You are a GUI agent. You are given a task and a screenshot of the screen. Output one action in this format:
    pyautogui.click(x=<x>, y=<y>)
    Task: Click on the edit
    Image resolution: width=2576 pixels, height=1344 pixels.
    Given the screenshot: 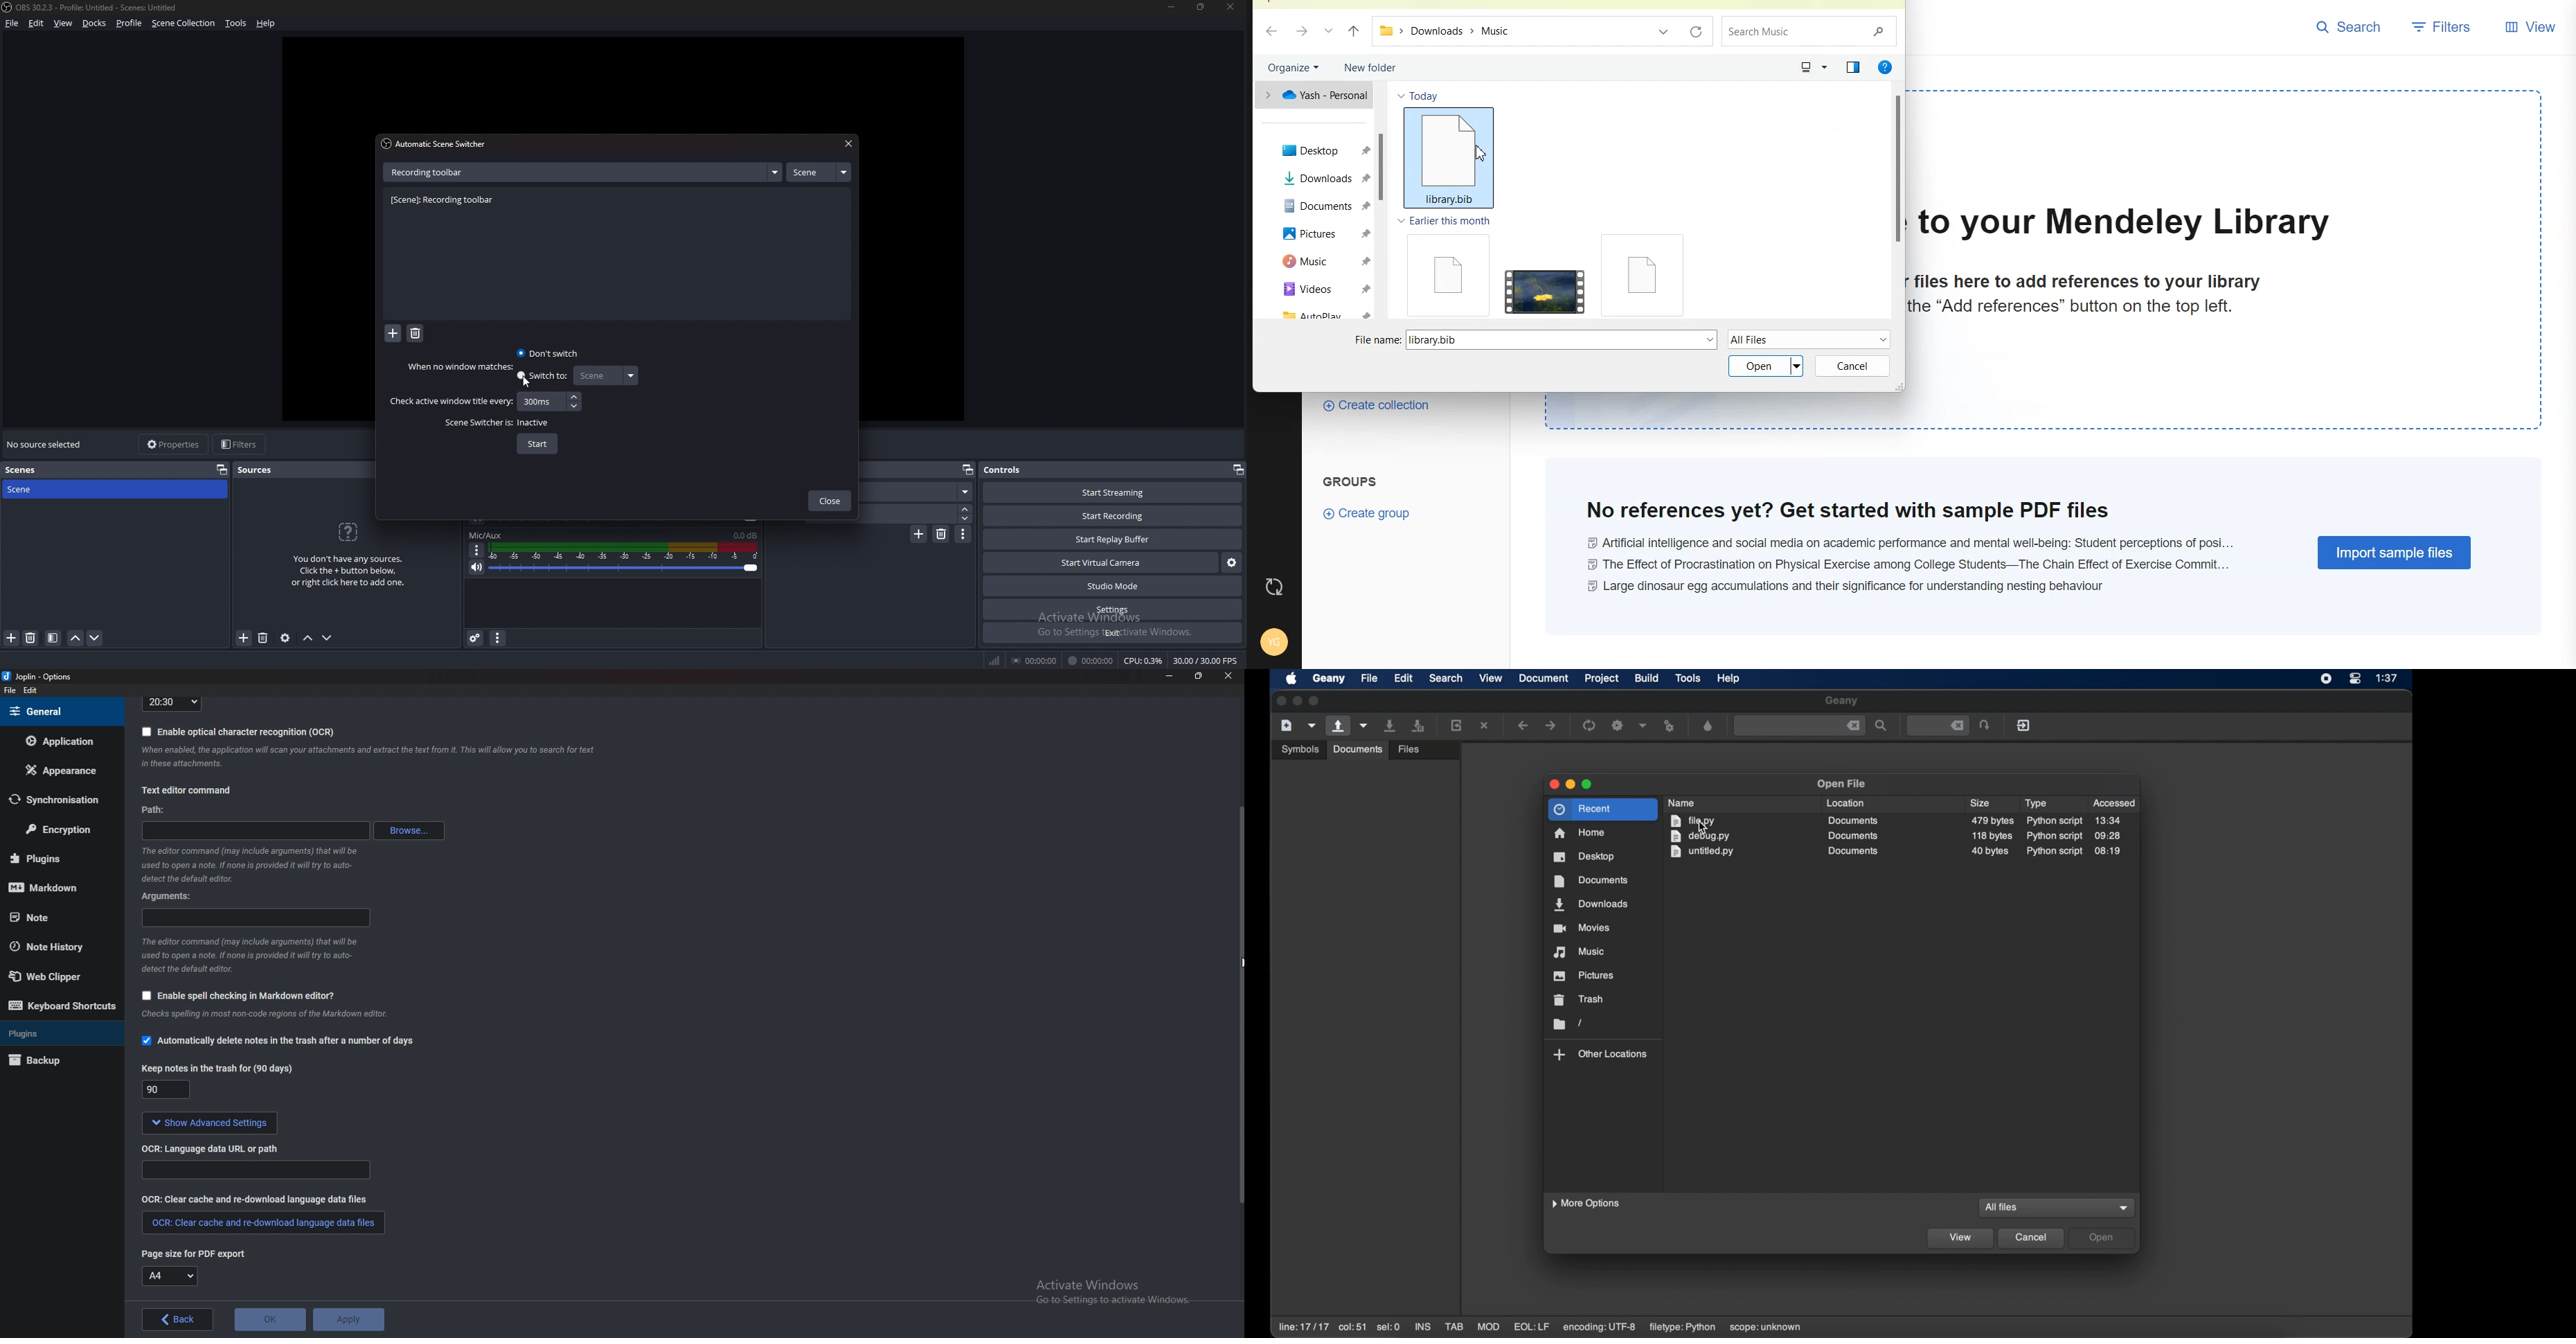 What is the action you would take?
    pyautogui.click(x=36, y=23)
    